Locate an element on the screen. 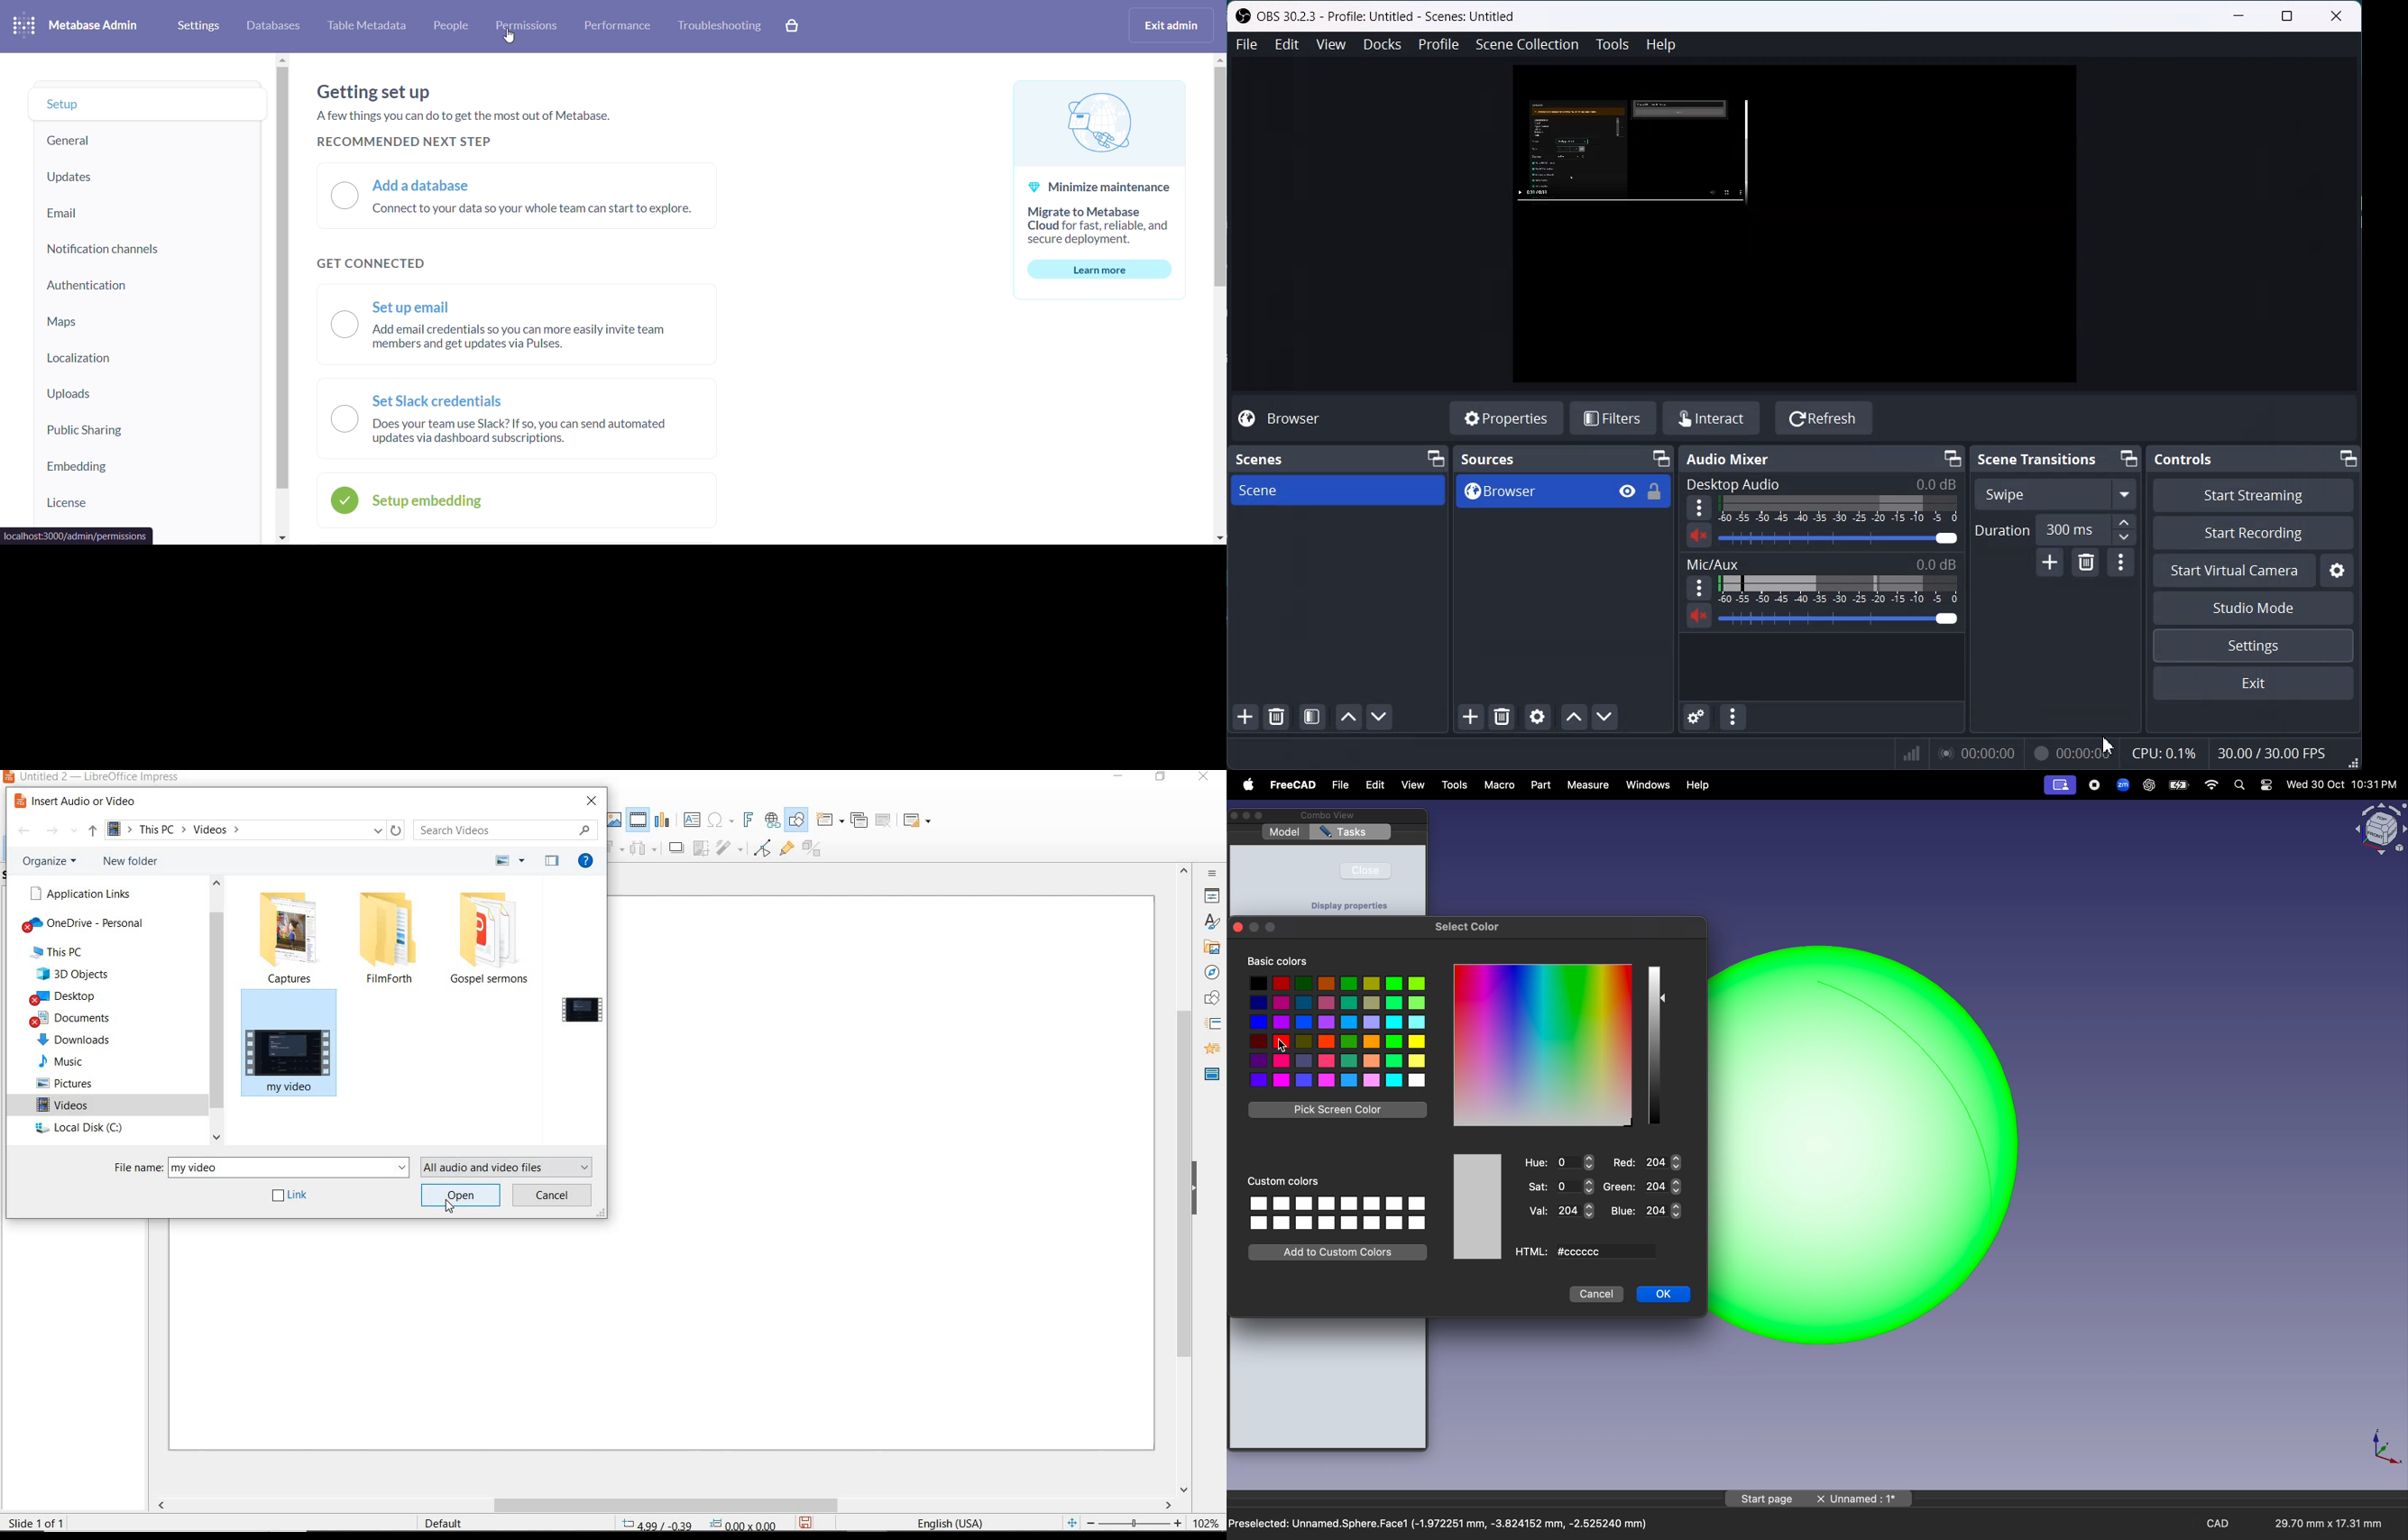  color code is located at coordinates (1603, 1252).